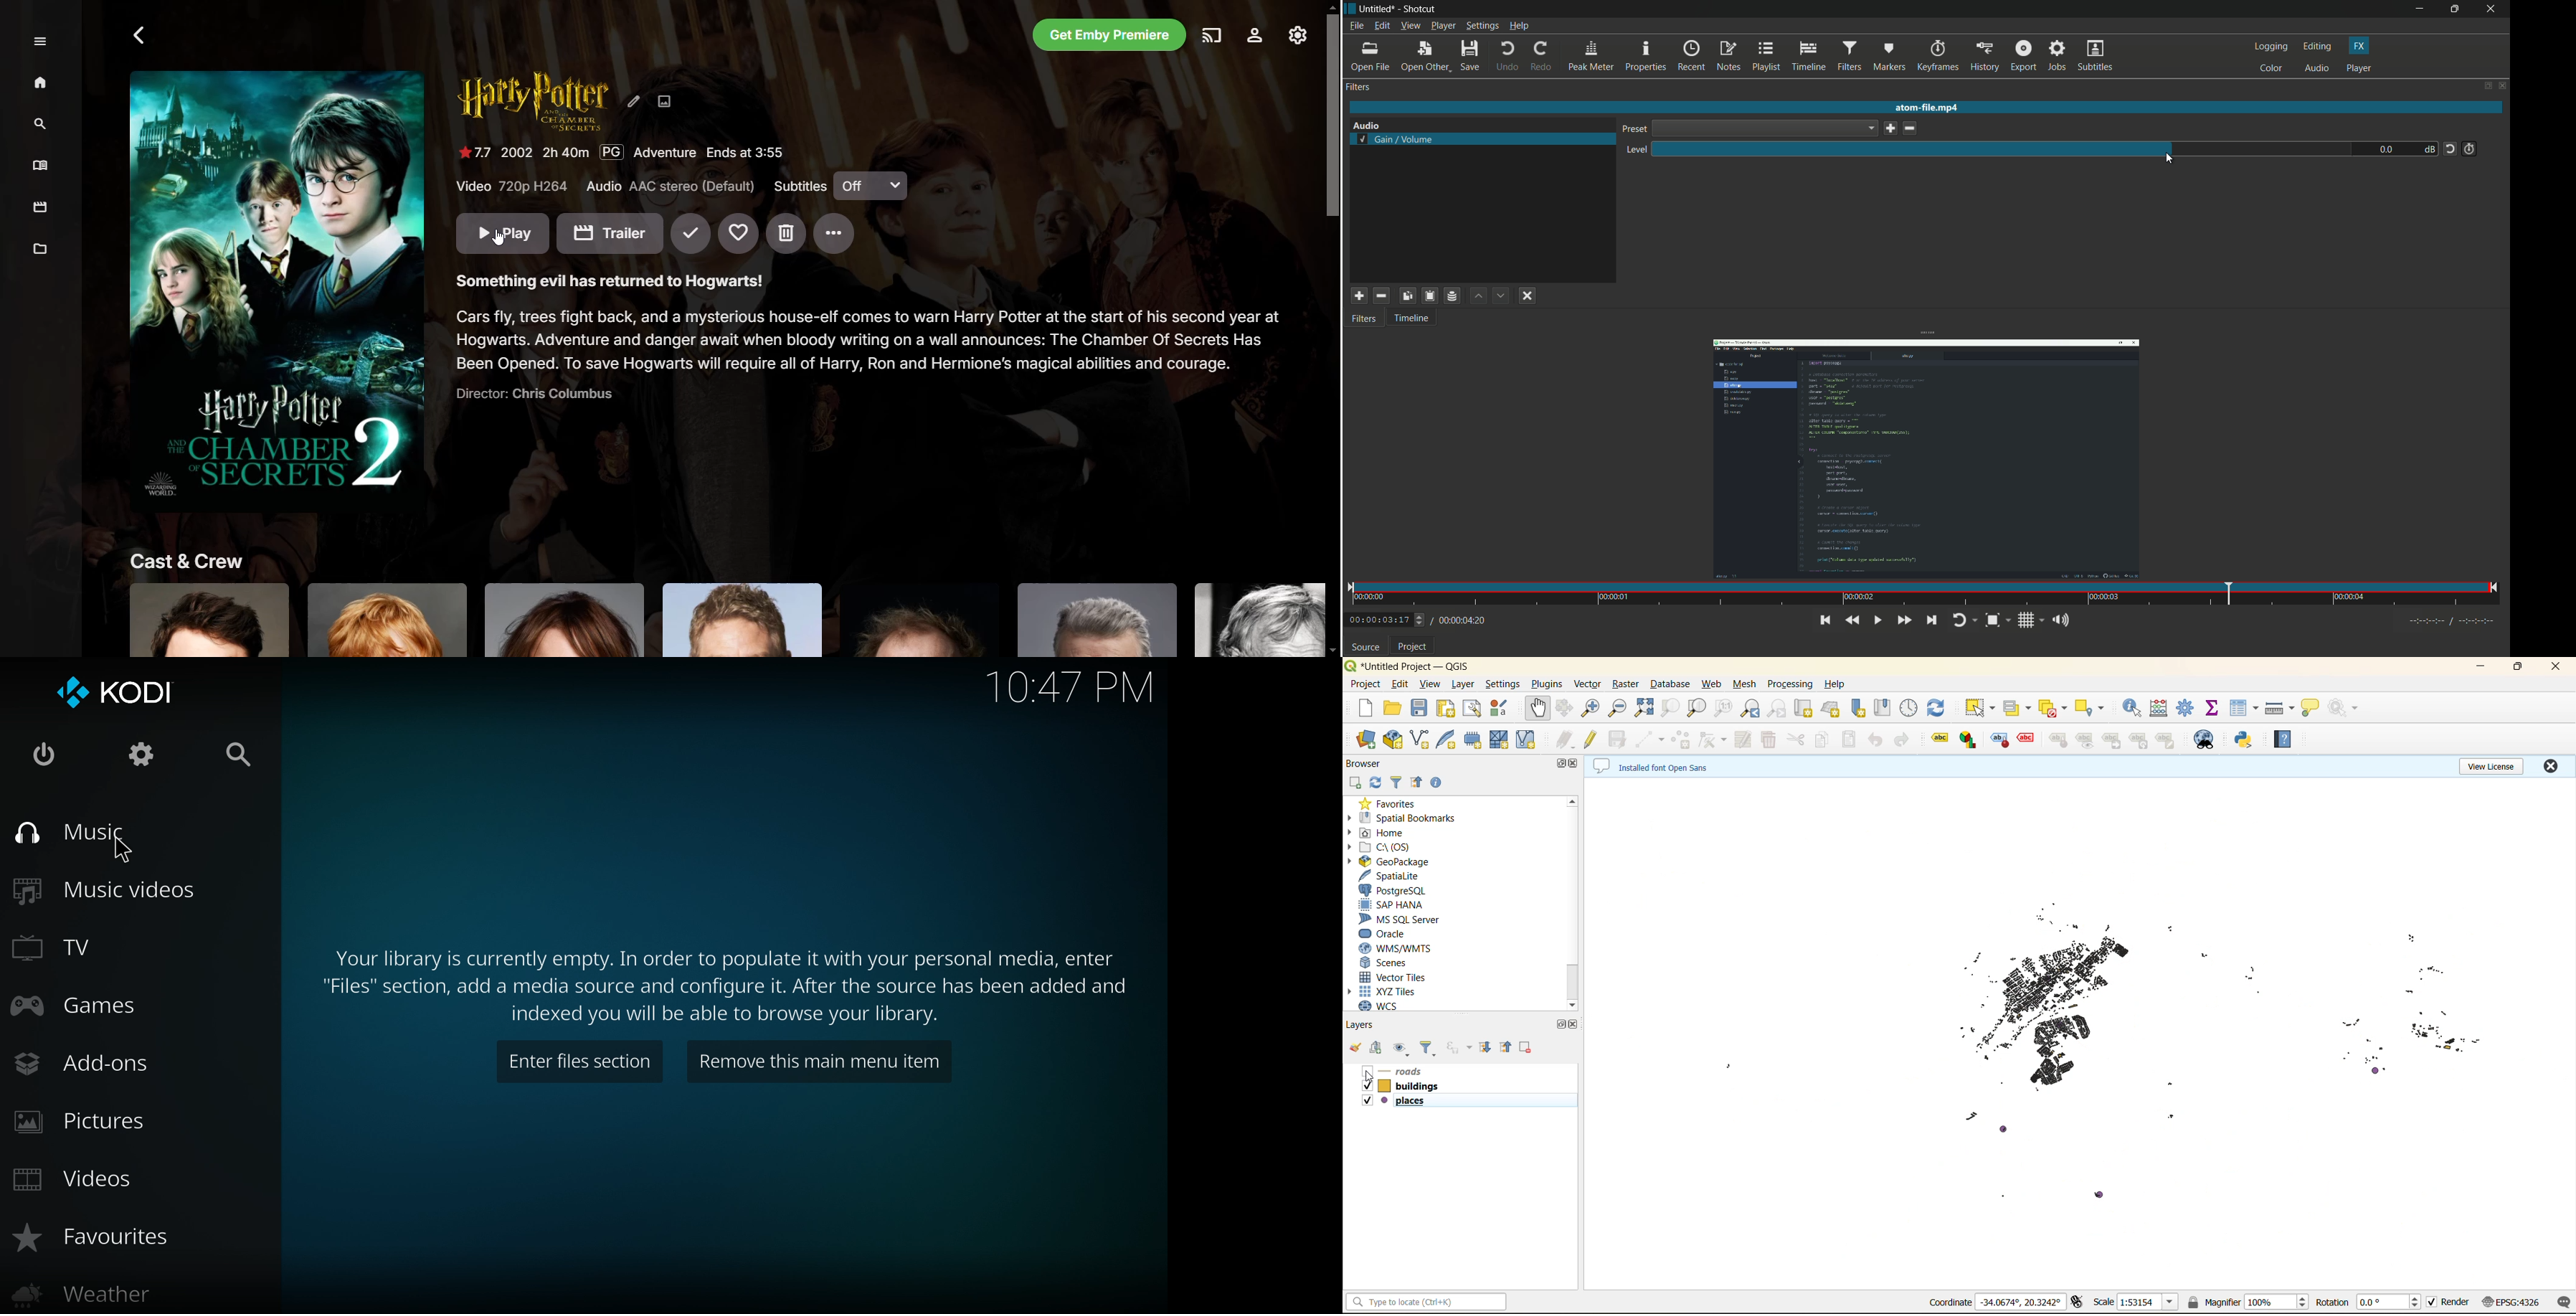 This screenshot has height=1316, width=2576. I want to click on imported video, so click(1926, 460).